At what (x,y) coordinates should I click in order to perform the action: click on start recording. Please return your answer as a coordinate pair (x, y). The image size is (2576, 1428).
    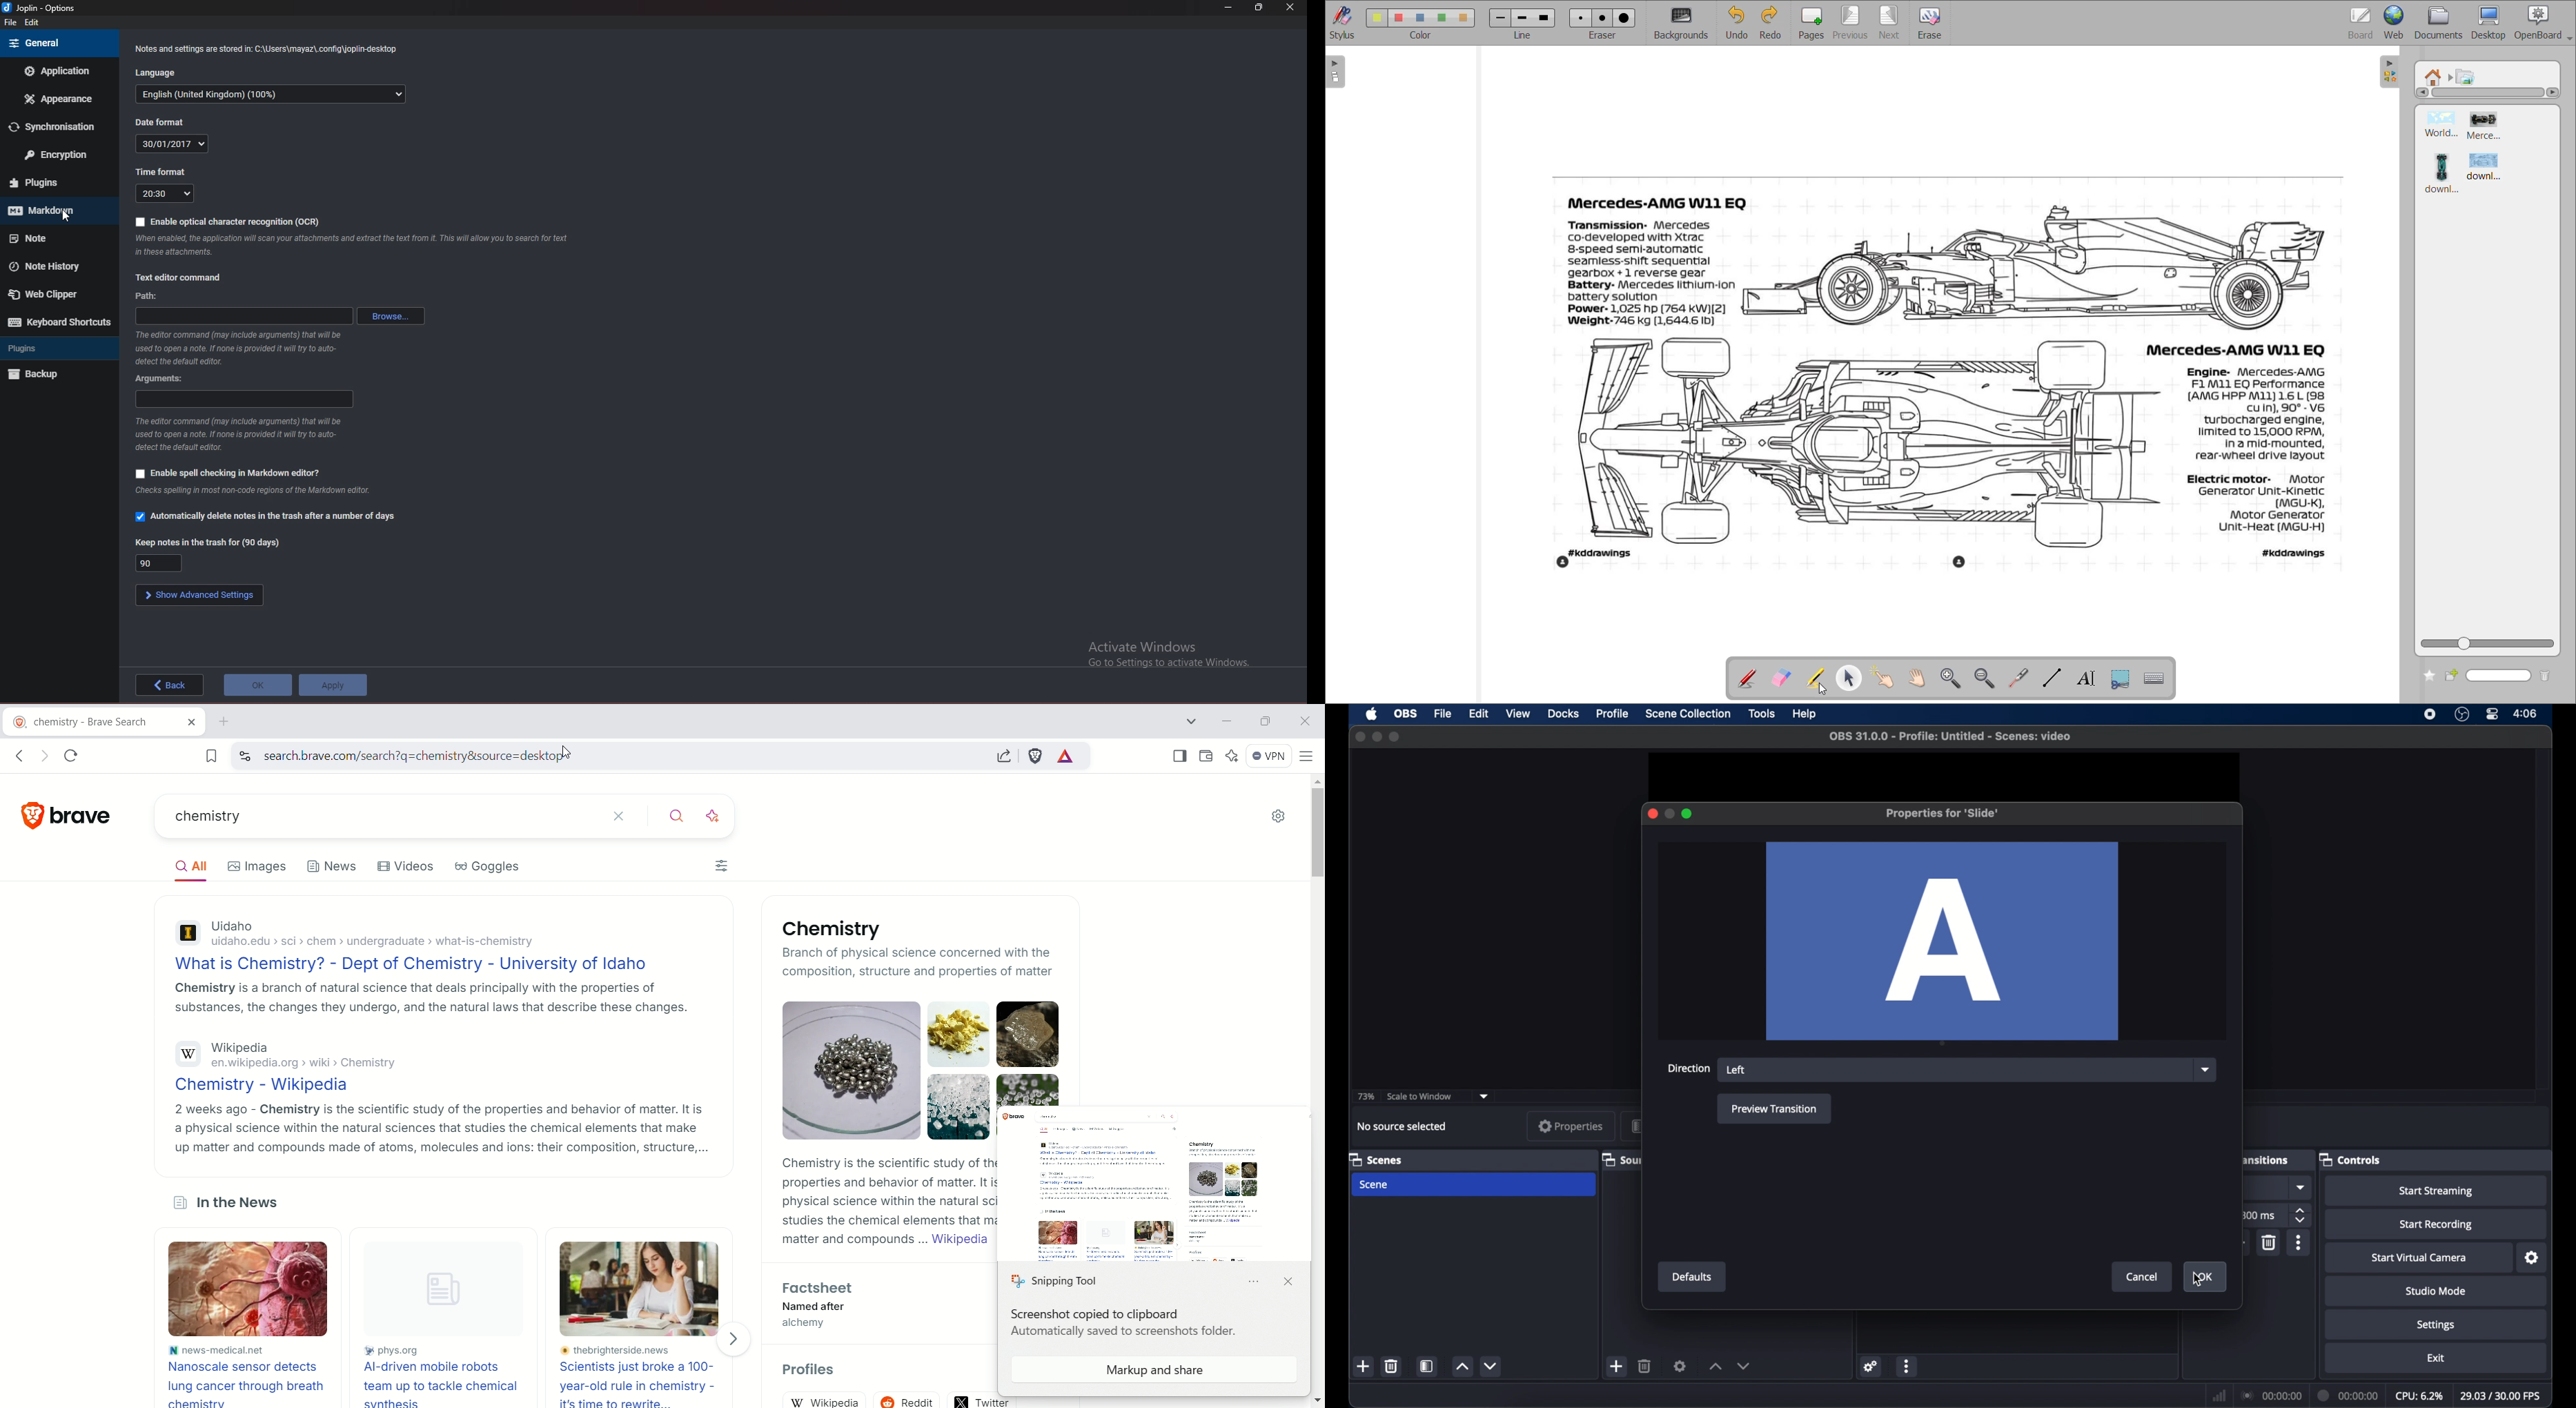
    Looking at the image, I should click on (2436, 1225).